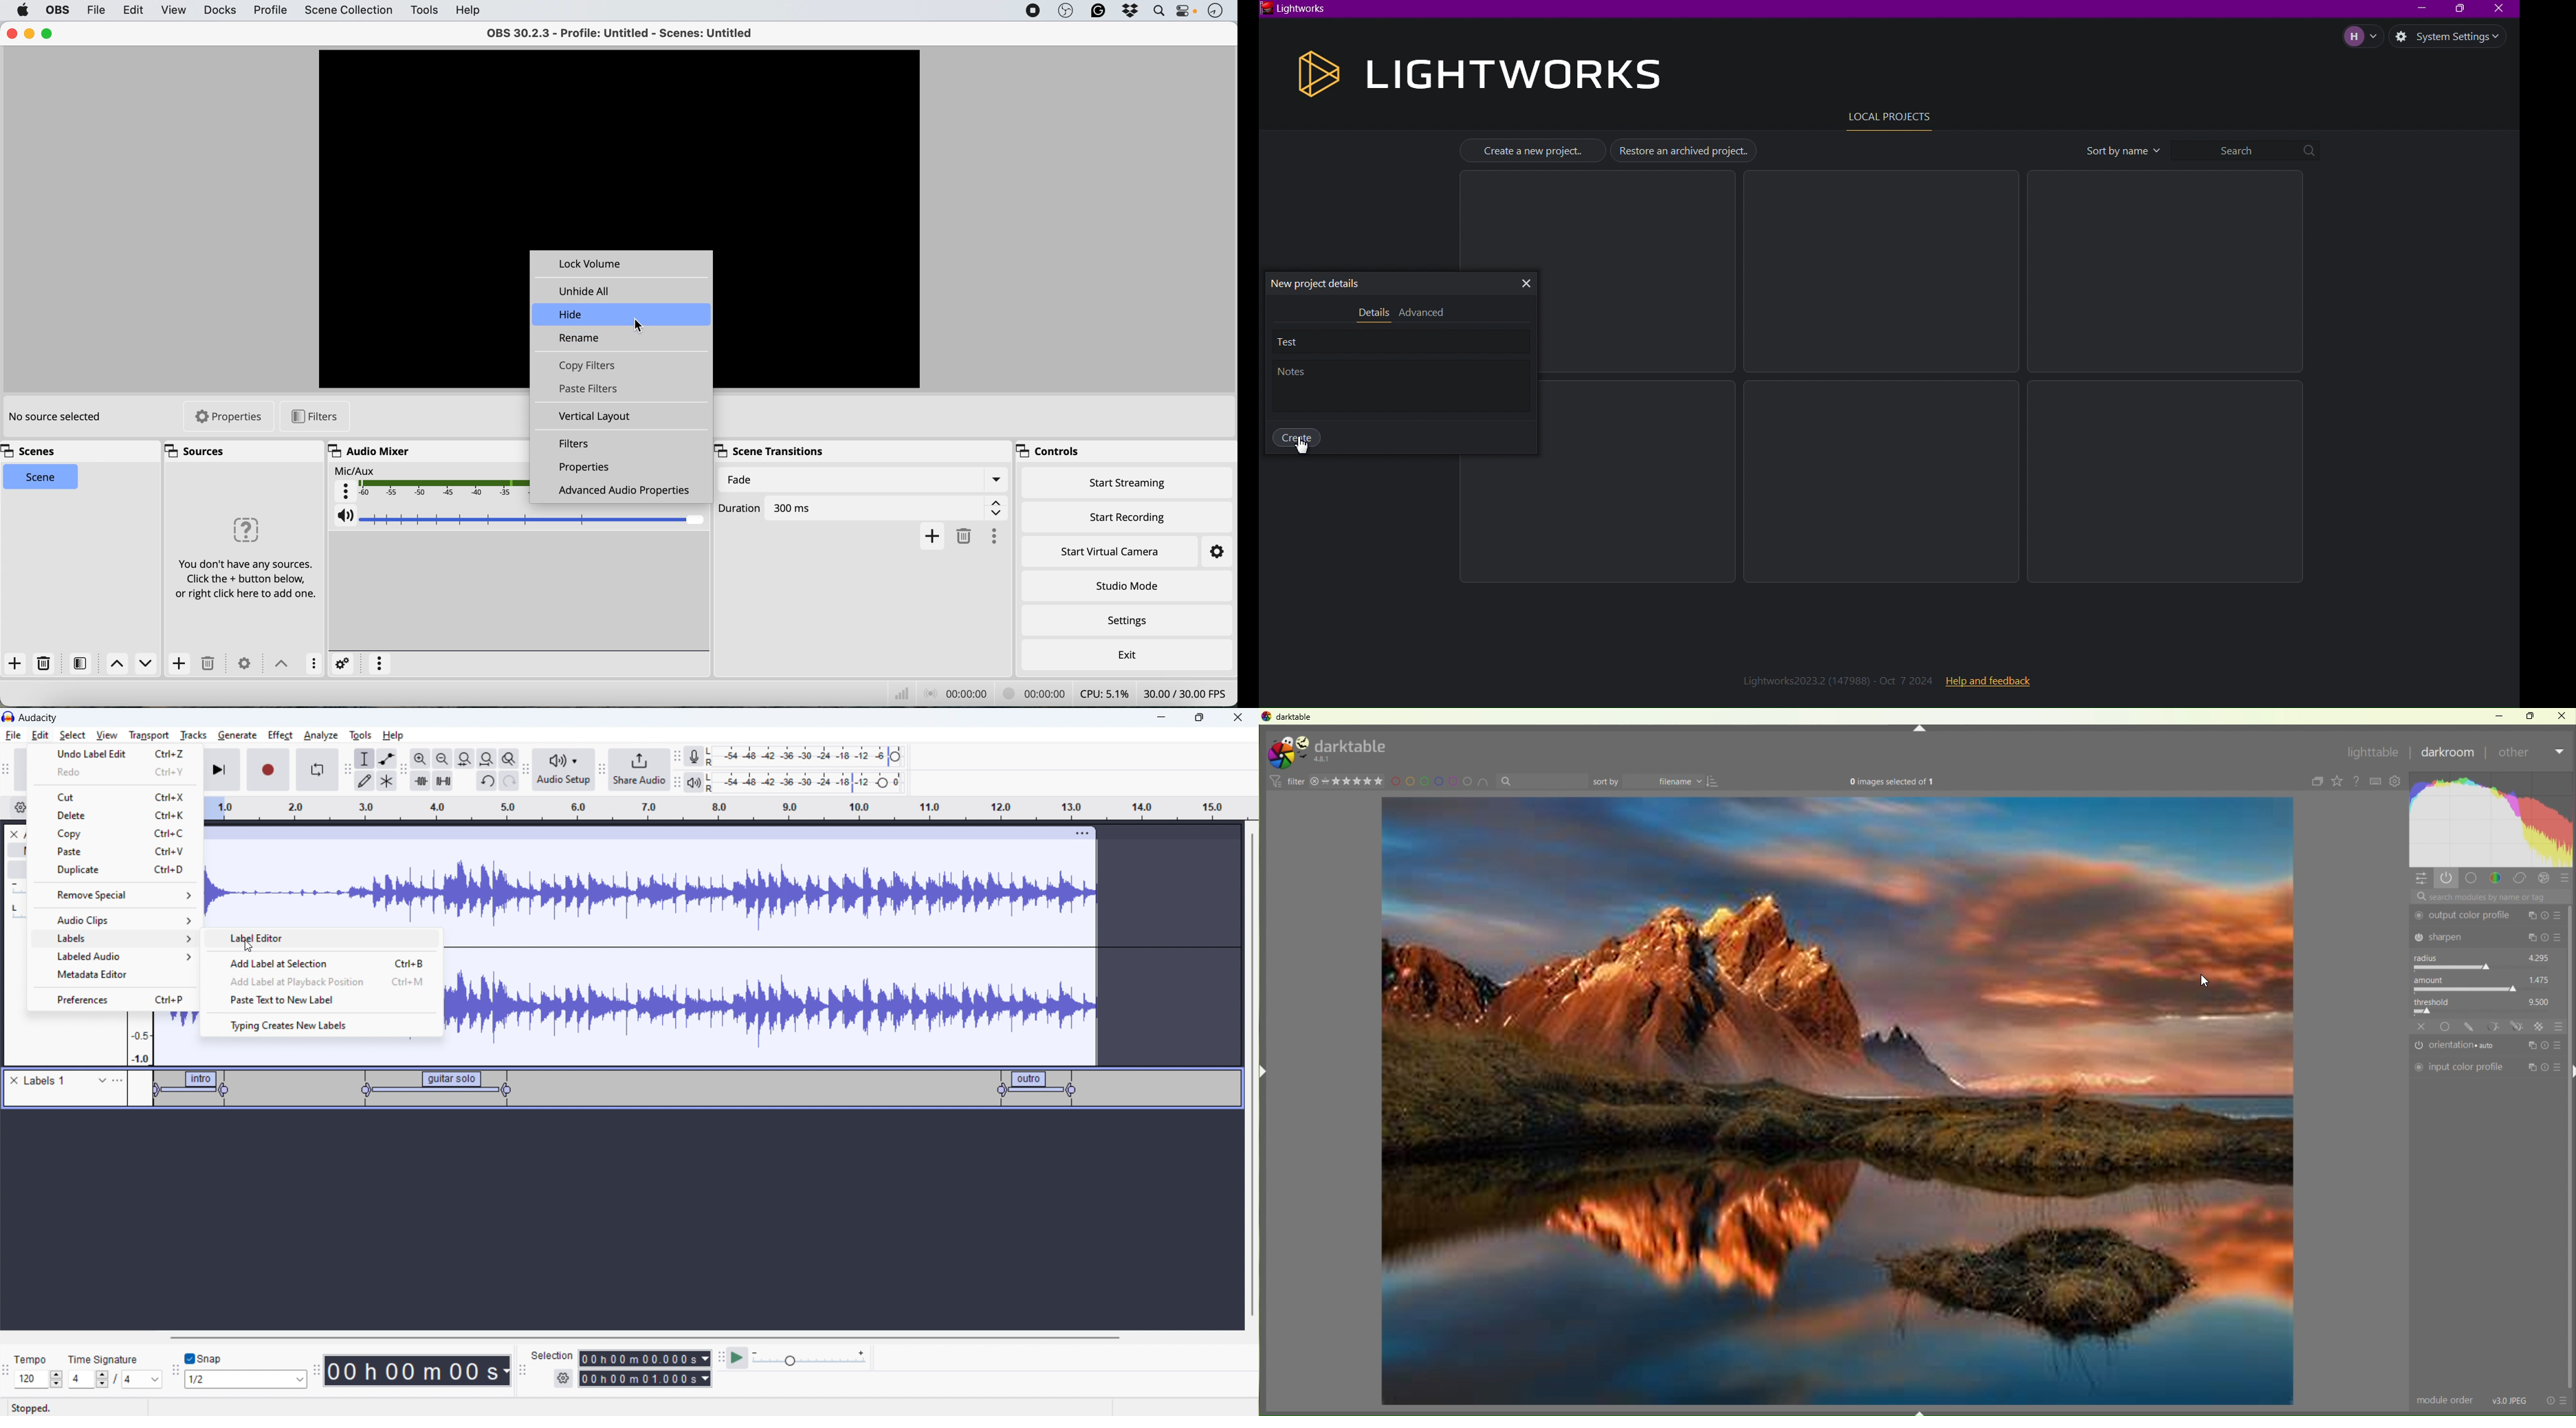 The image size is (2576, 1428). I want to click on selection start time, so click(645, 1358).